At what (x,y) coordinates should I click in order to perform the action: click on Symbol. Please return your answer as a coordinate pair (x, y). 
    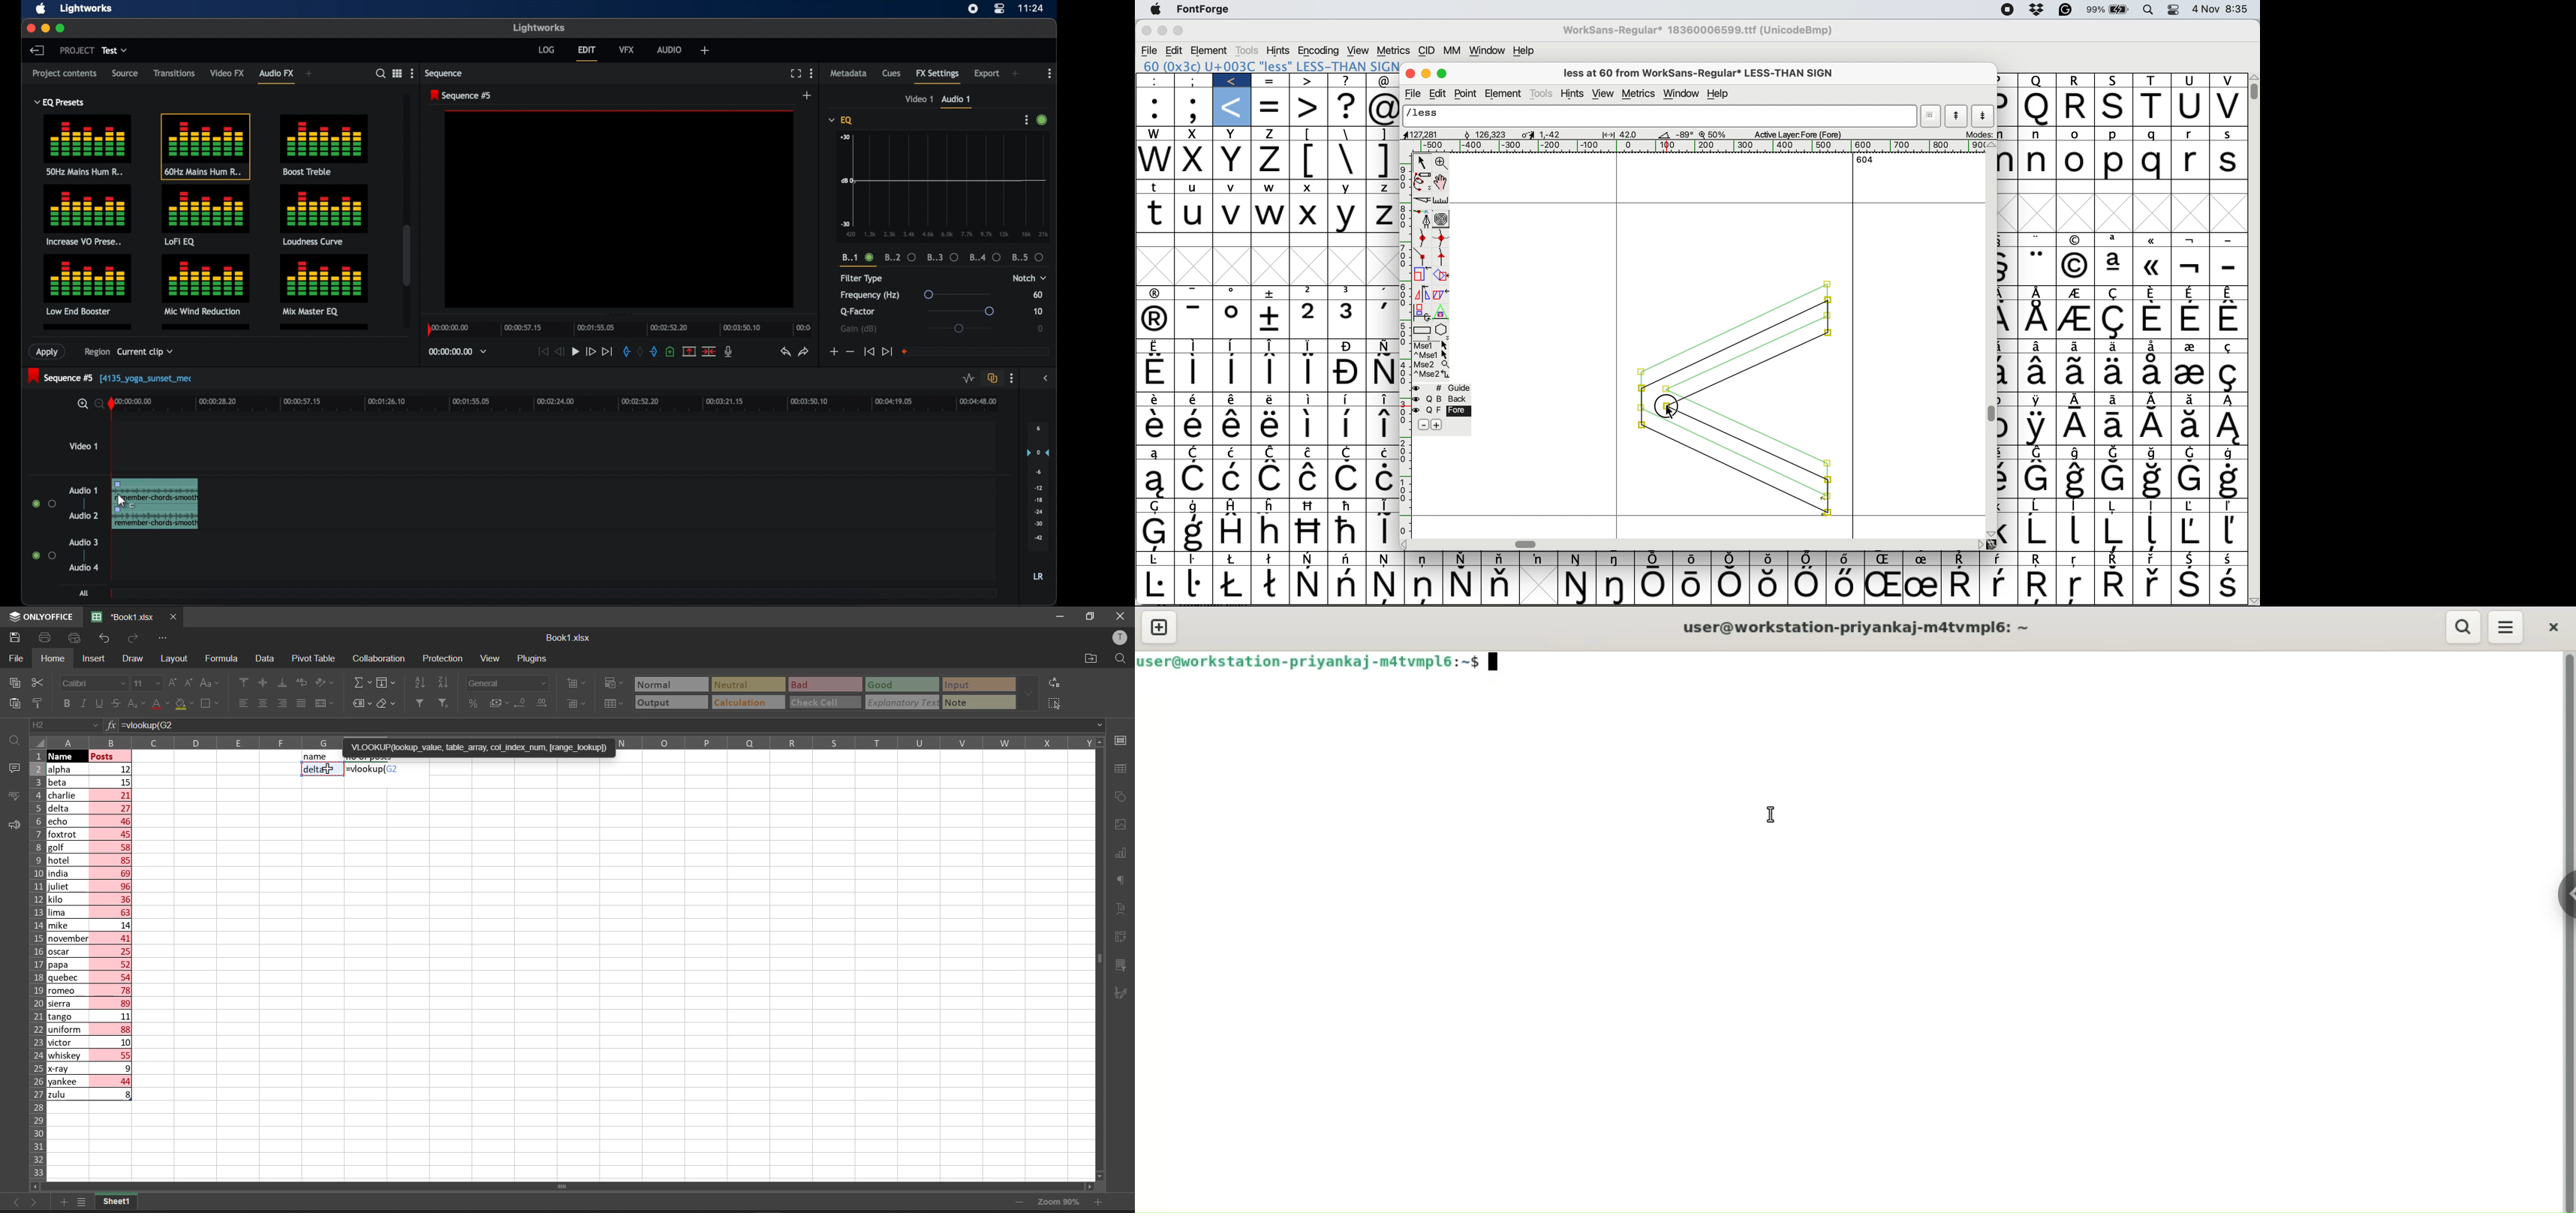
    Looking at the image, I should click on (2230, 454).